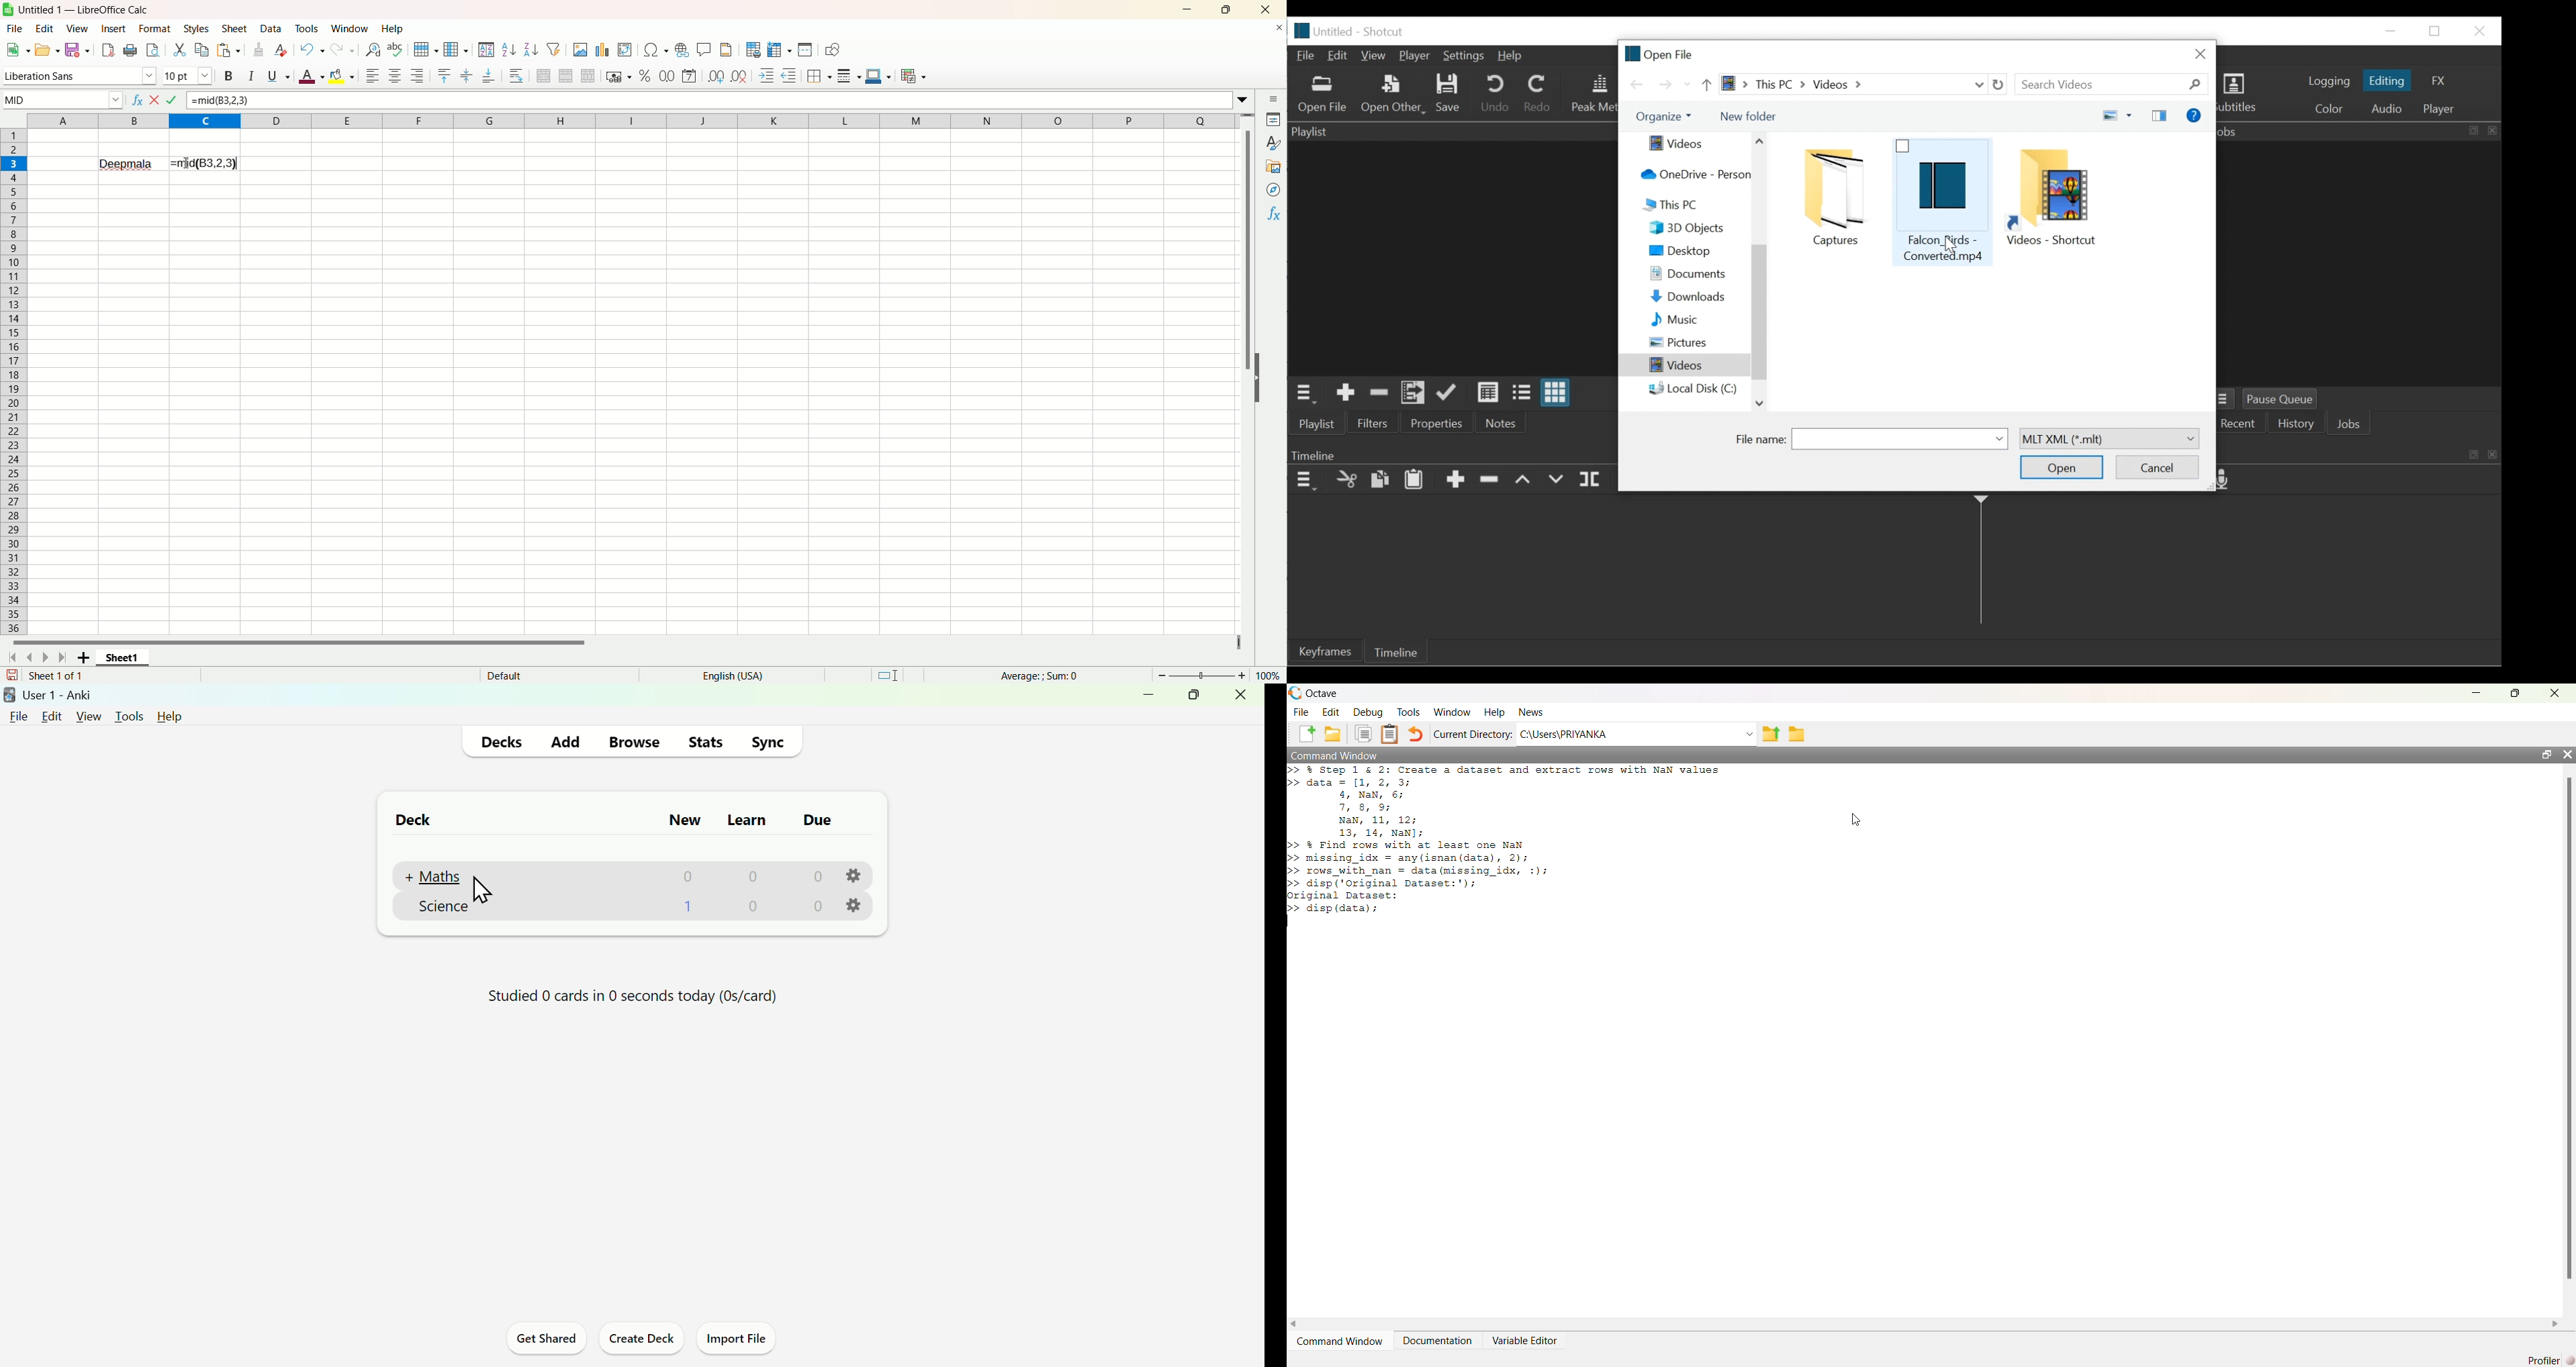 The height and width of the screenshot is (1372, 2576). I want to click on View as files, so click(1525, 394).